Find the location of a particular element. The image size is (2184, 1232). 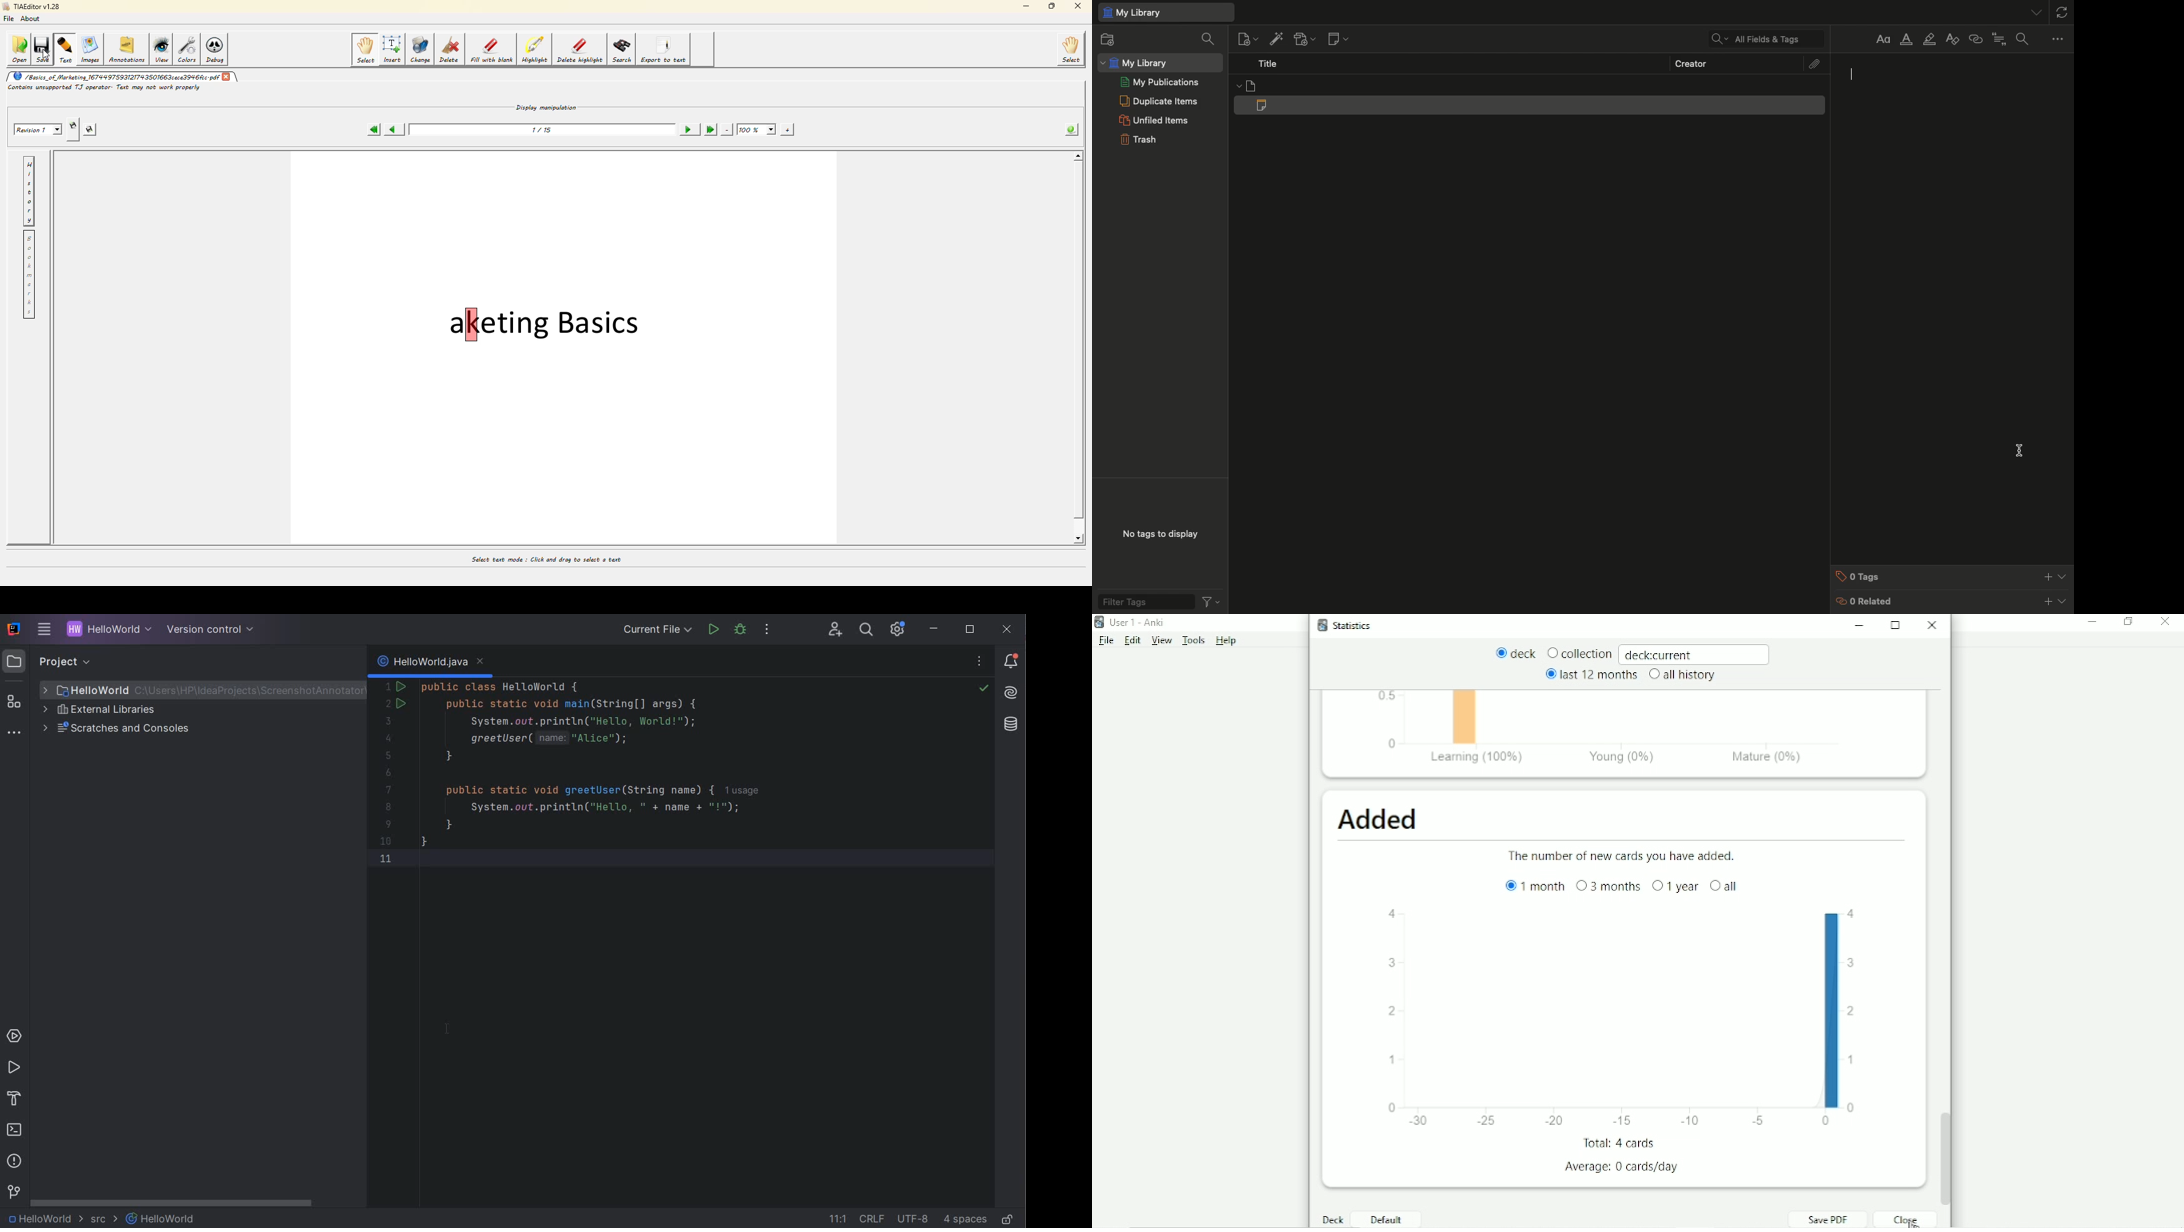

SYSTEM NAME is located at coordinates (12, 630).